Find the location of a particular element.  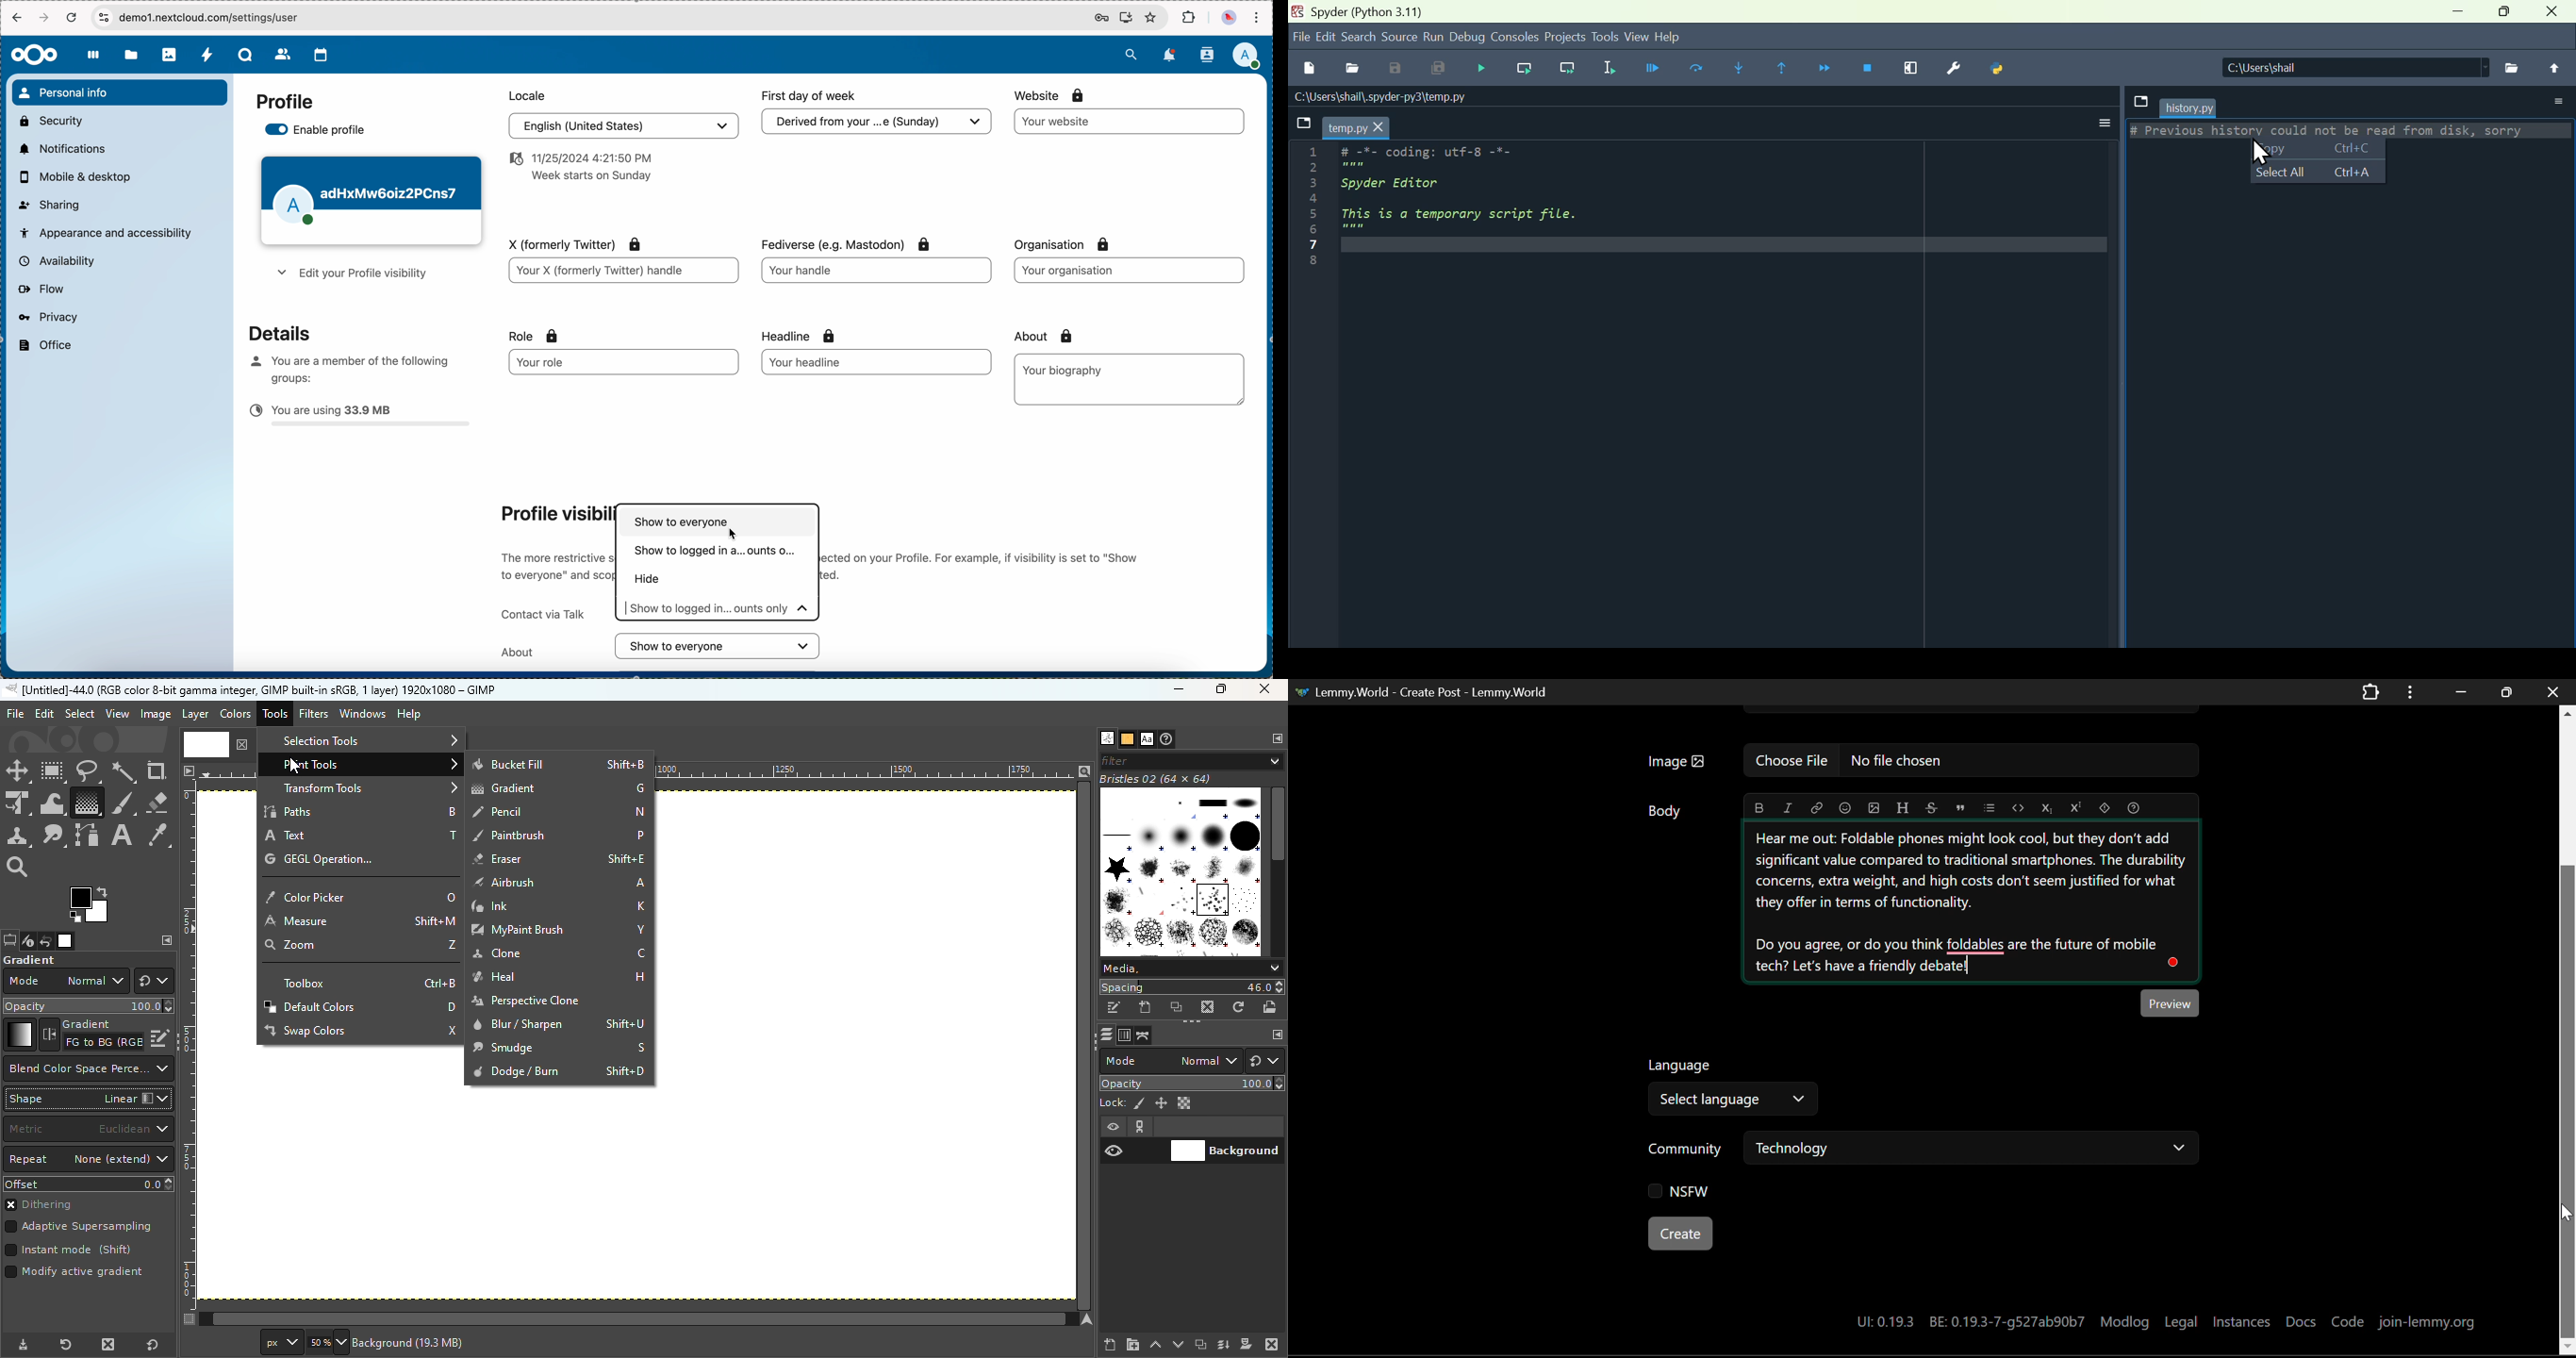

scroll bar is located at coordinates (1263, 336).